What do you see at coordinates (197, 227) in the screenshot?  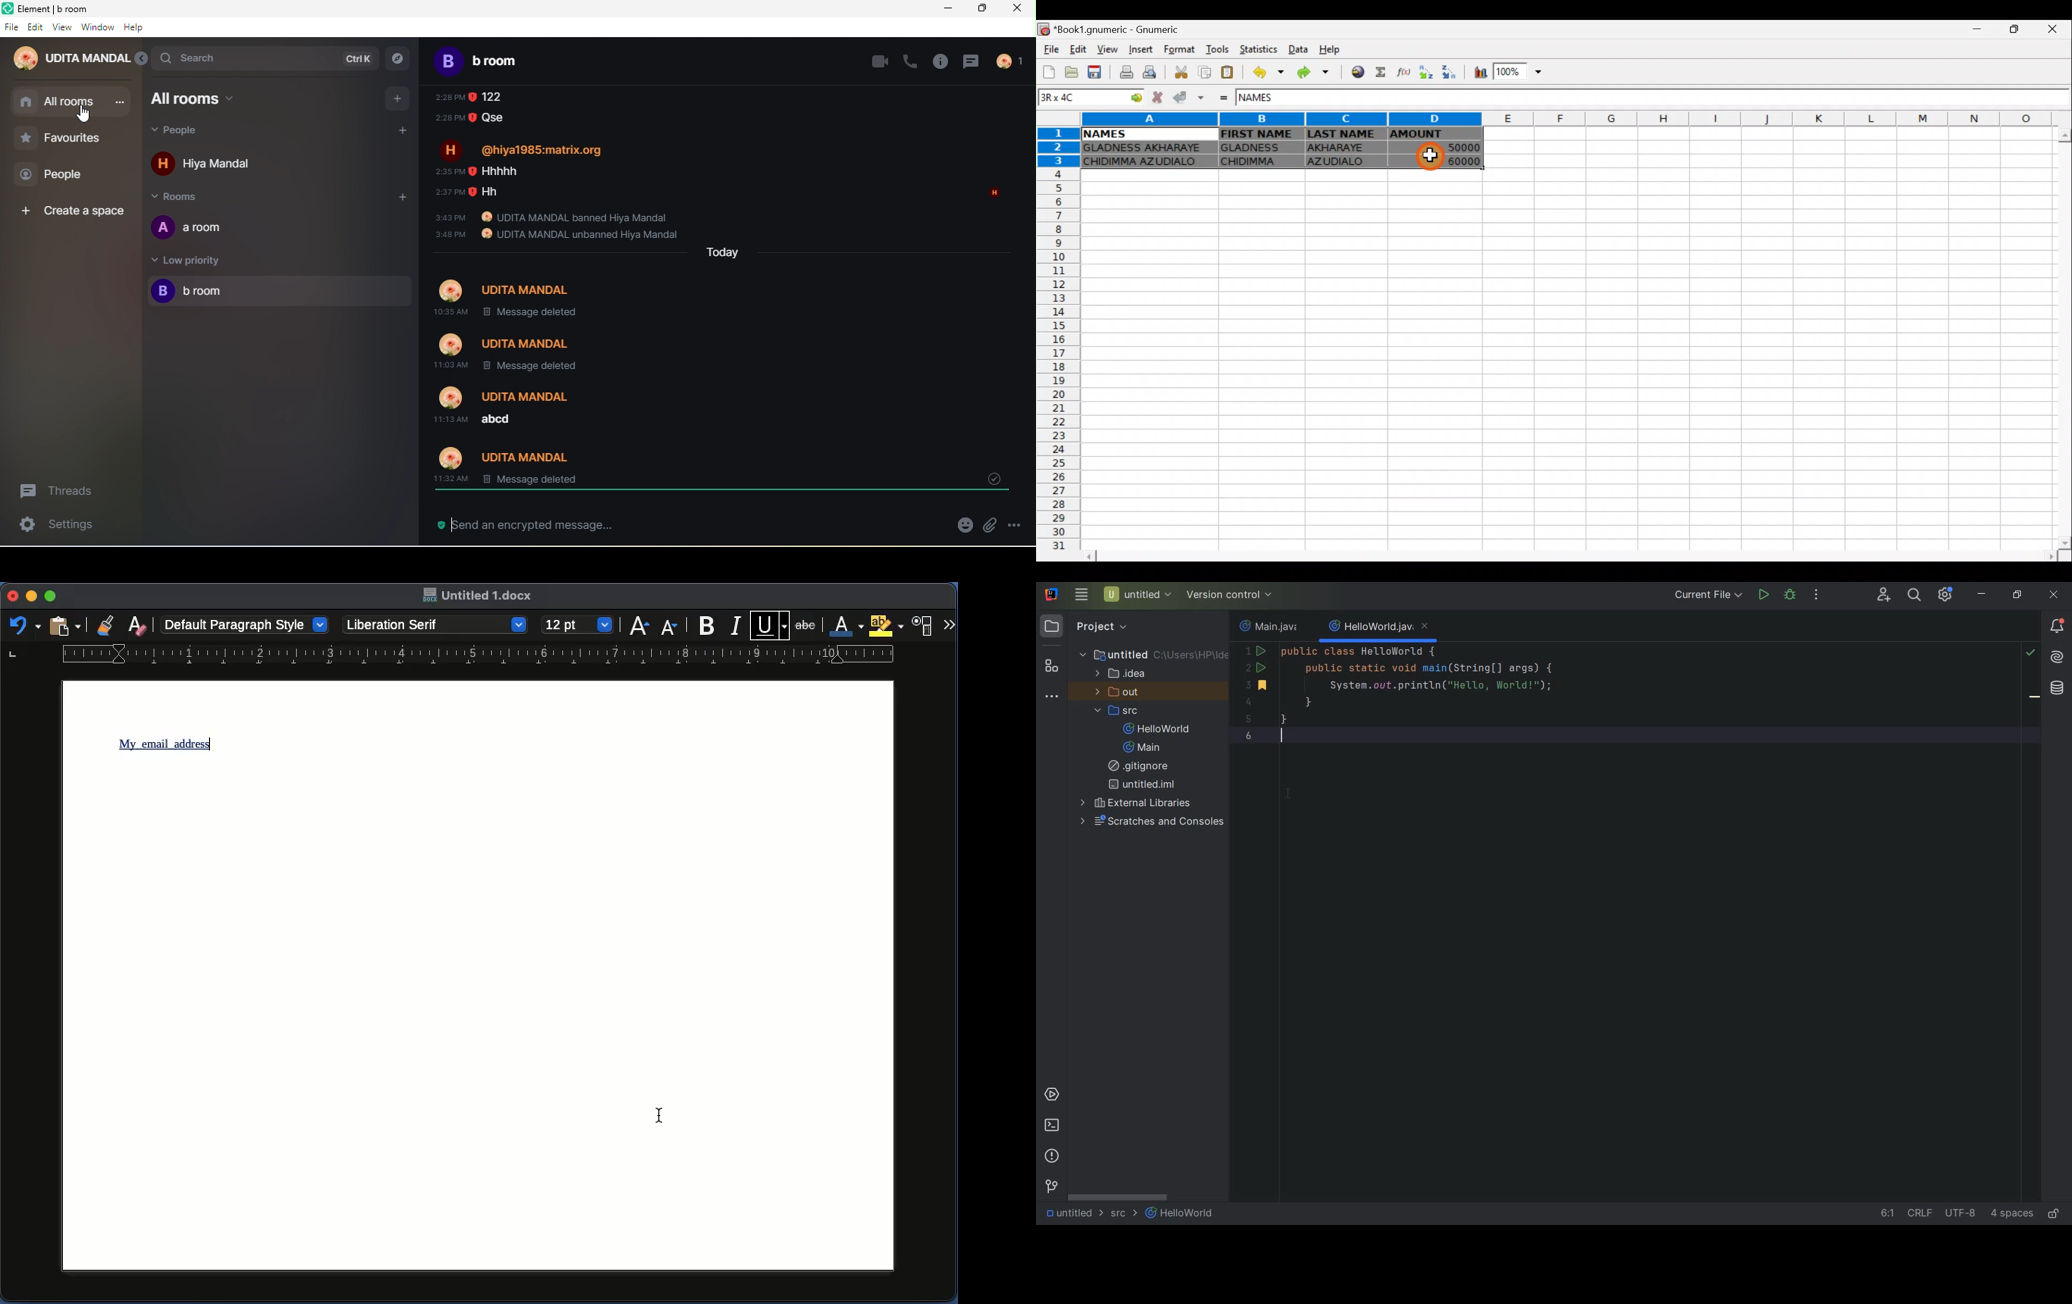 I see `a room` at bounding box center [197, 227].